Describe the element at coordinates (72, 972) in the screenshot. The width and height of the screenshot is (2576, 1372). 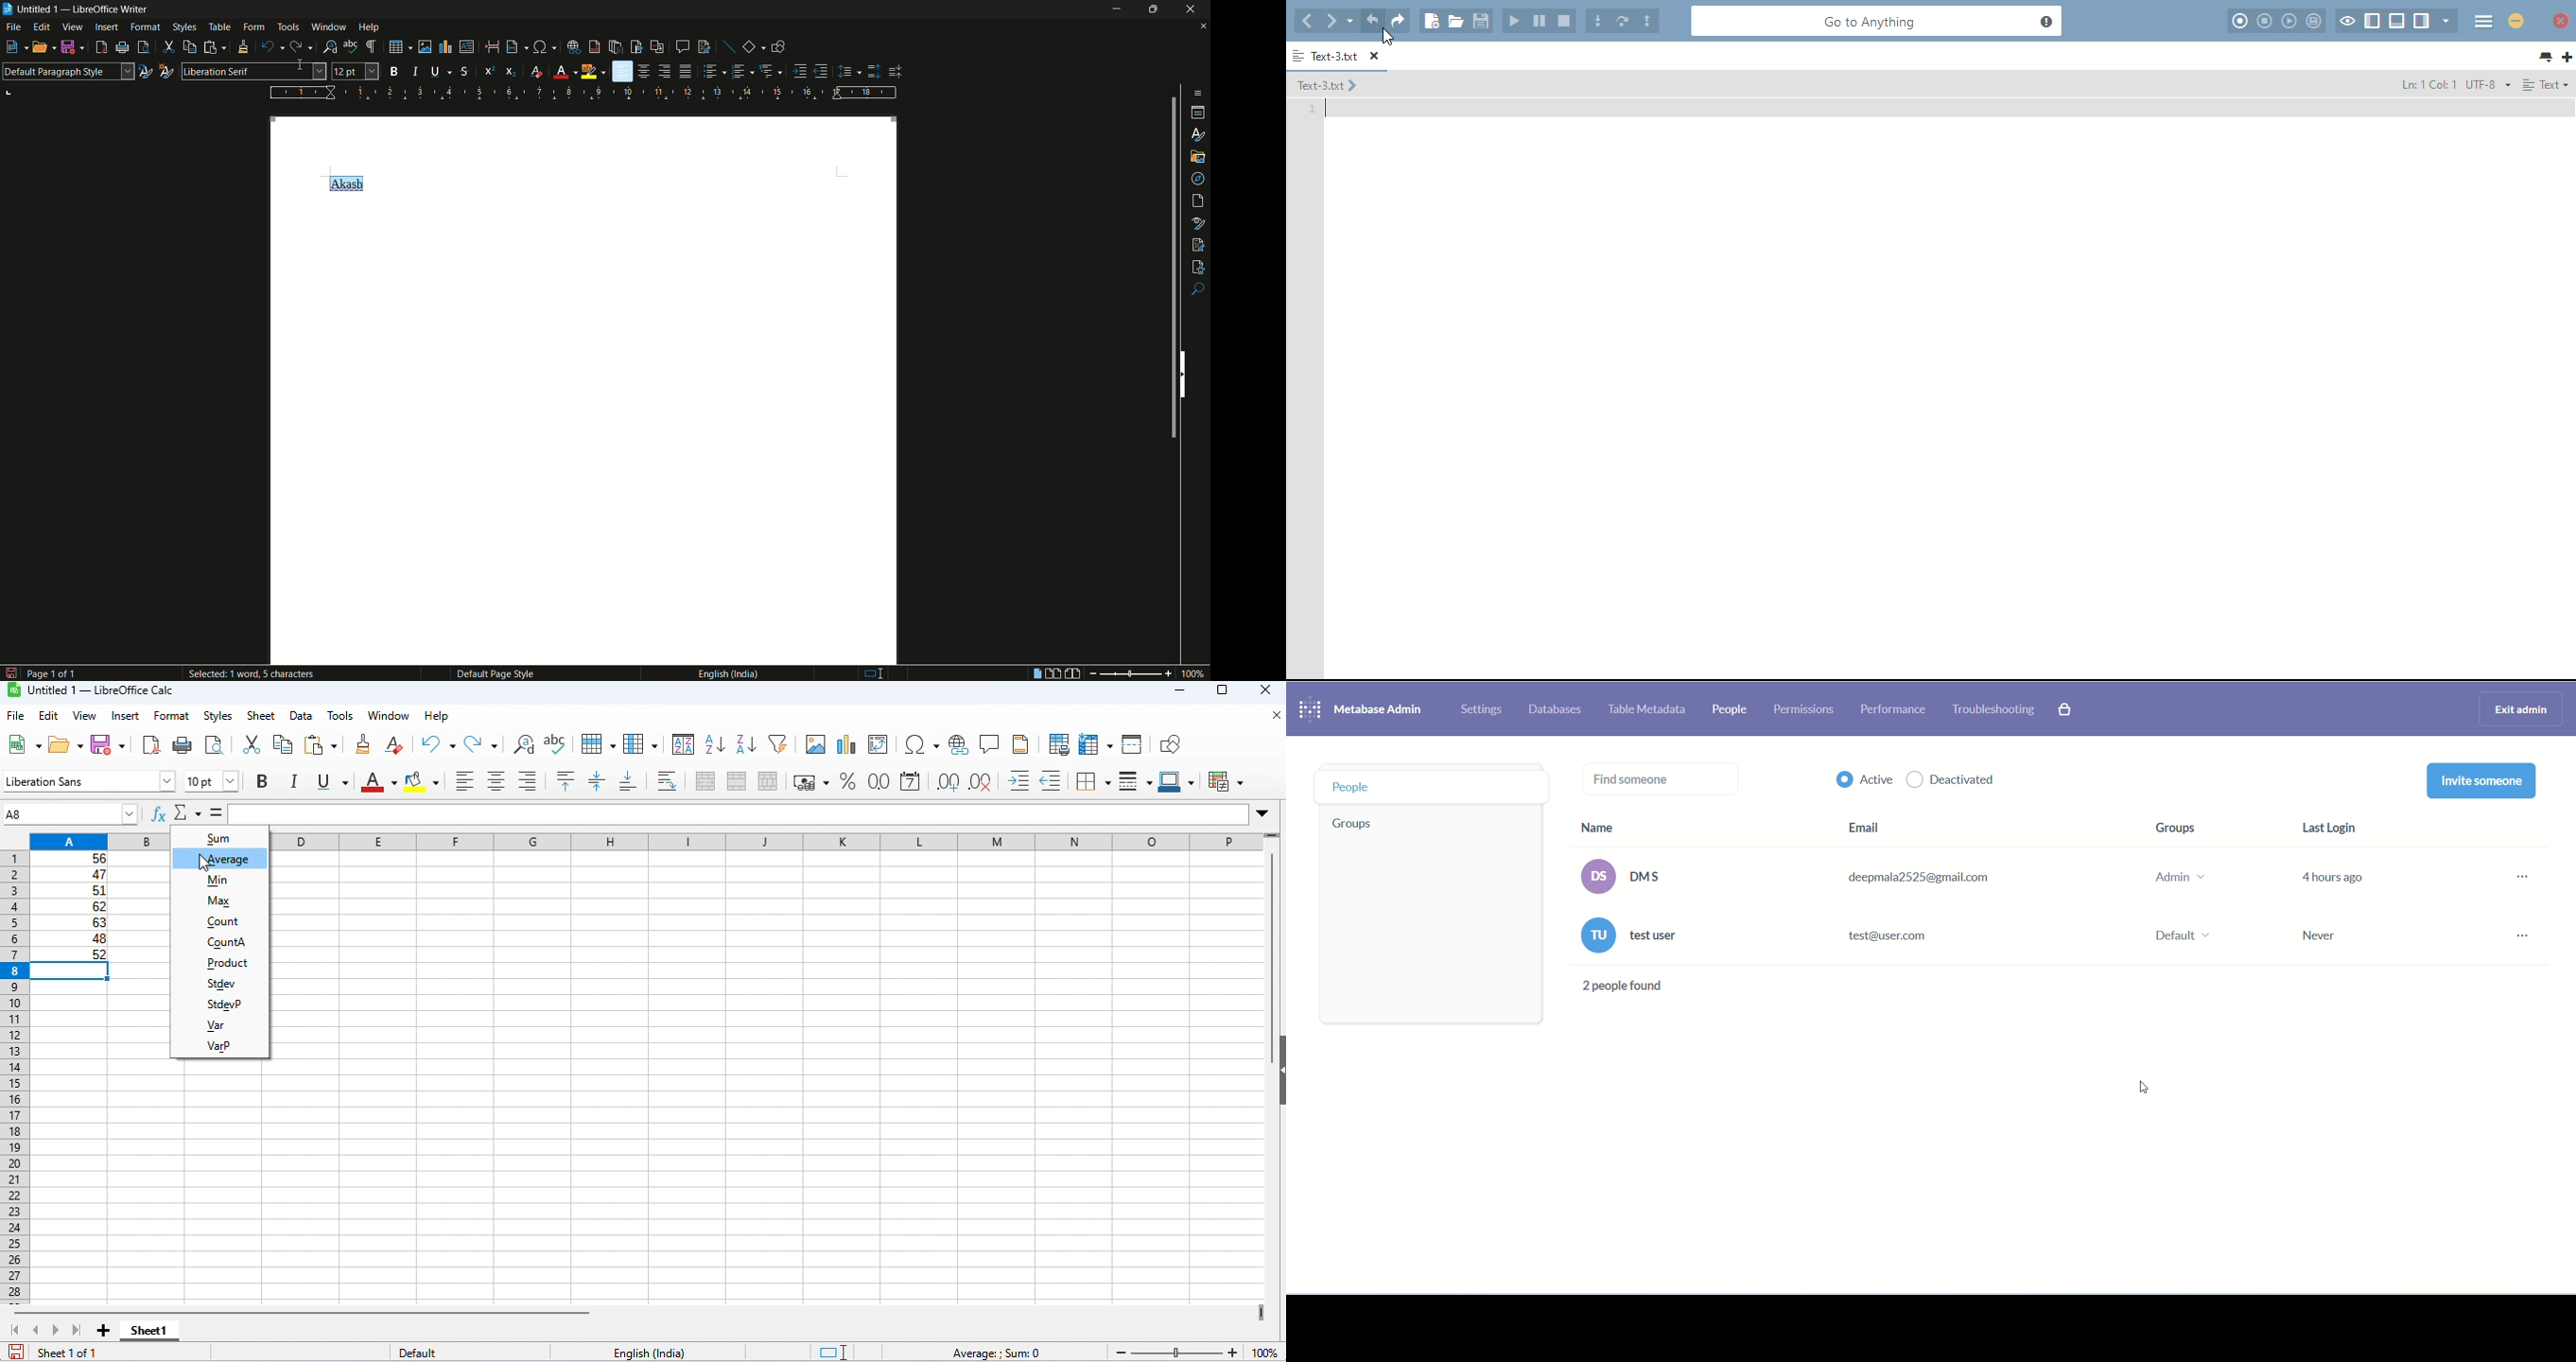
I see `selected cells` at that location.